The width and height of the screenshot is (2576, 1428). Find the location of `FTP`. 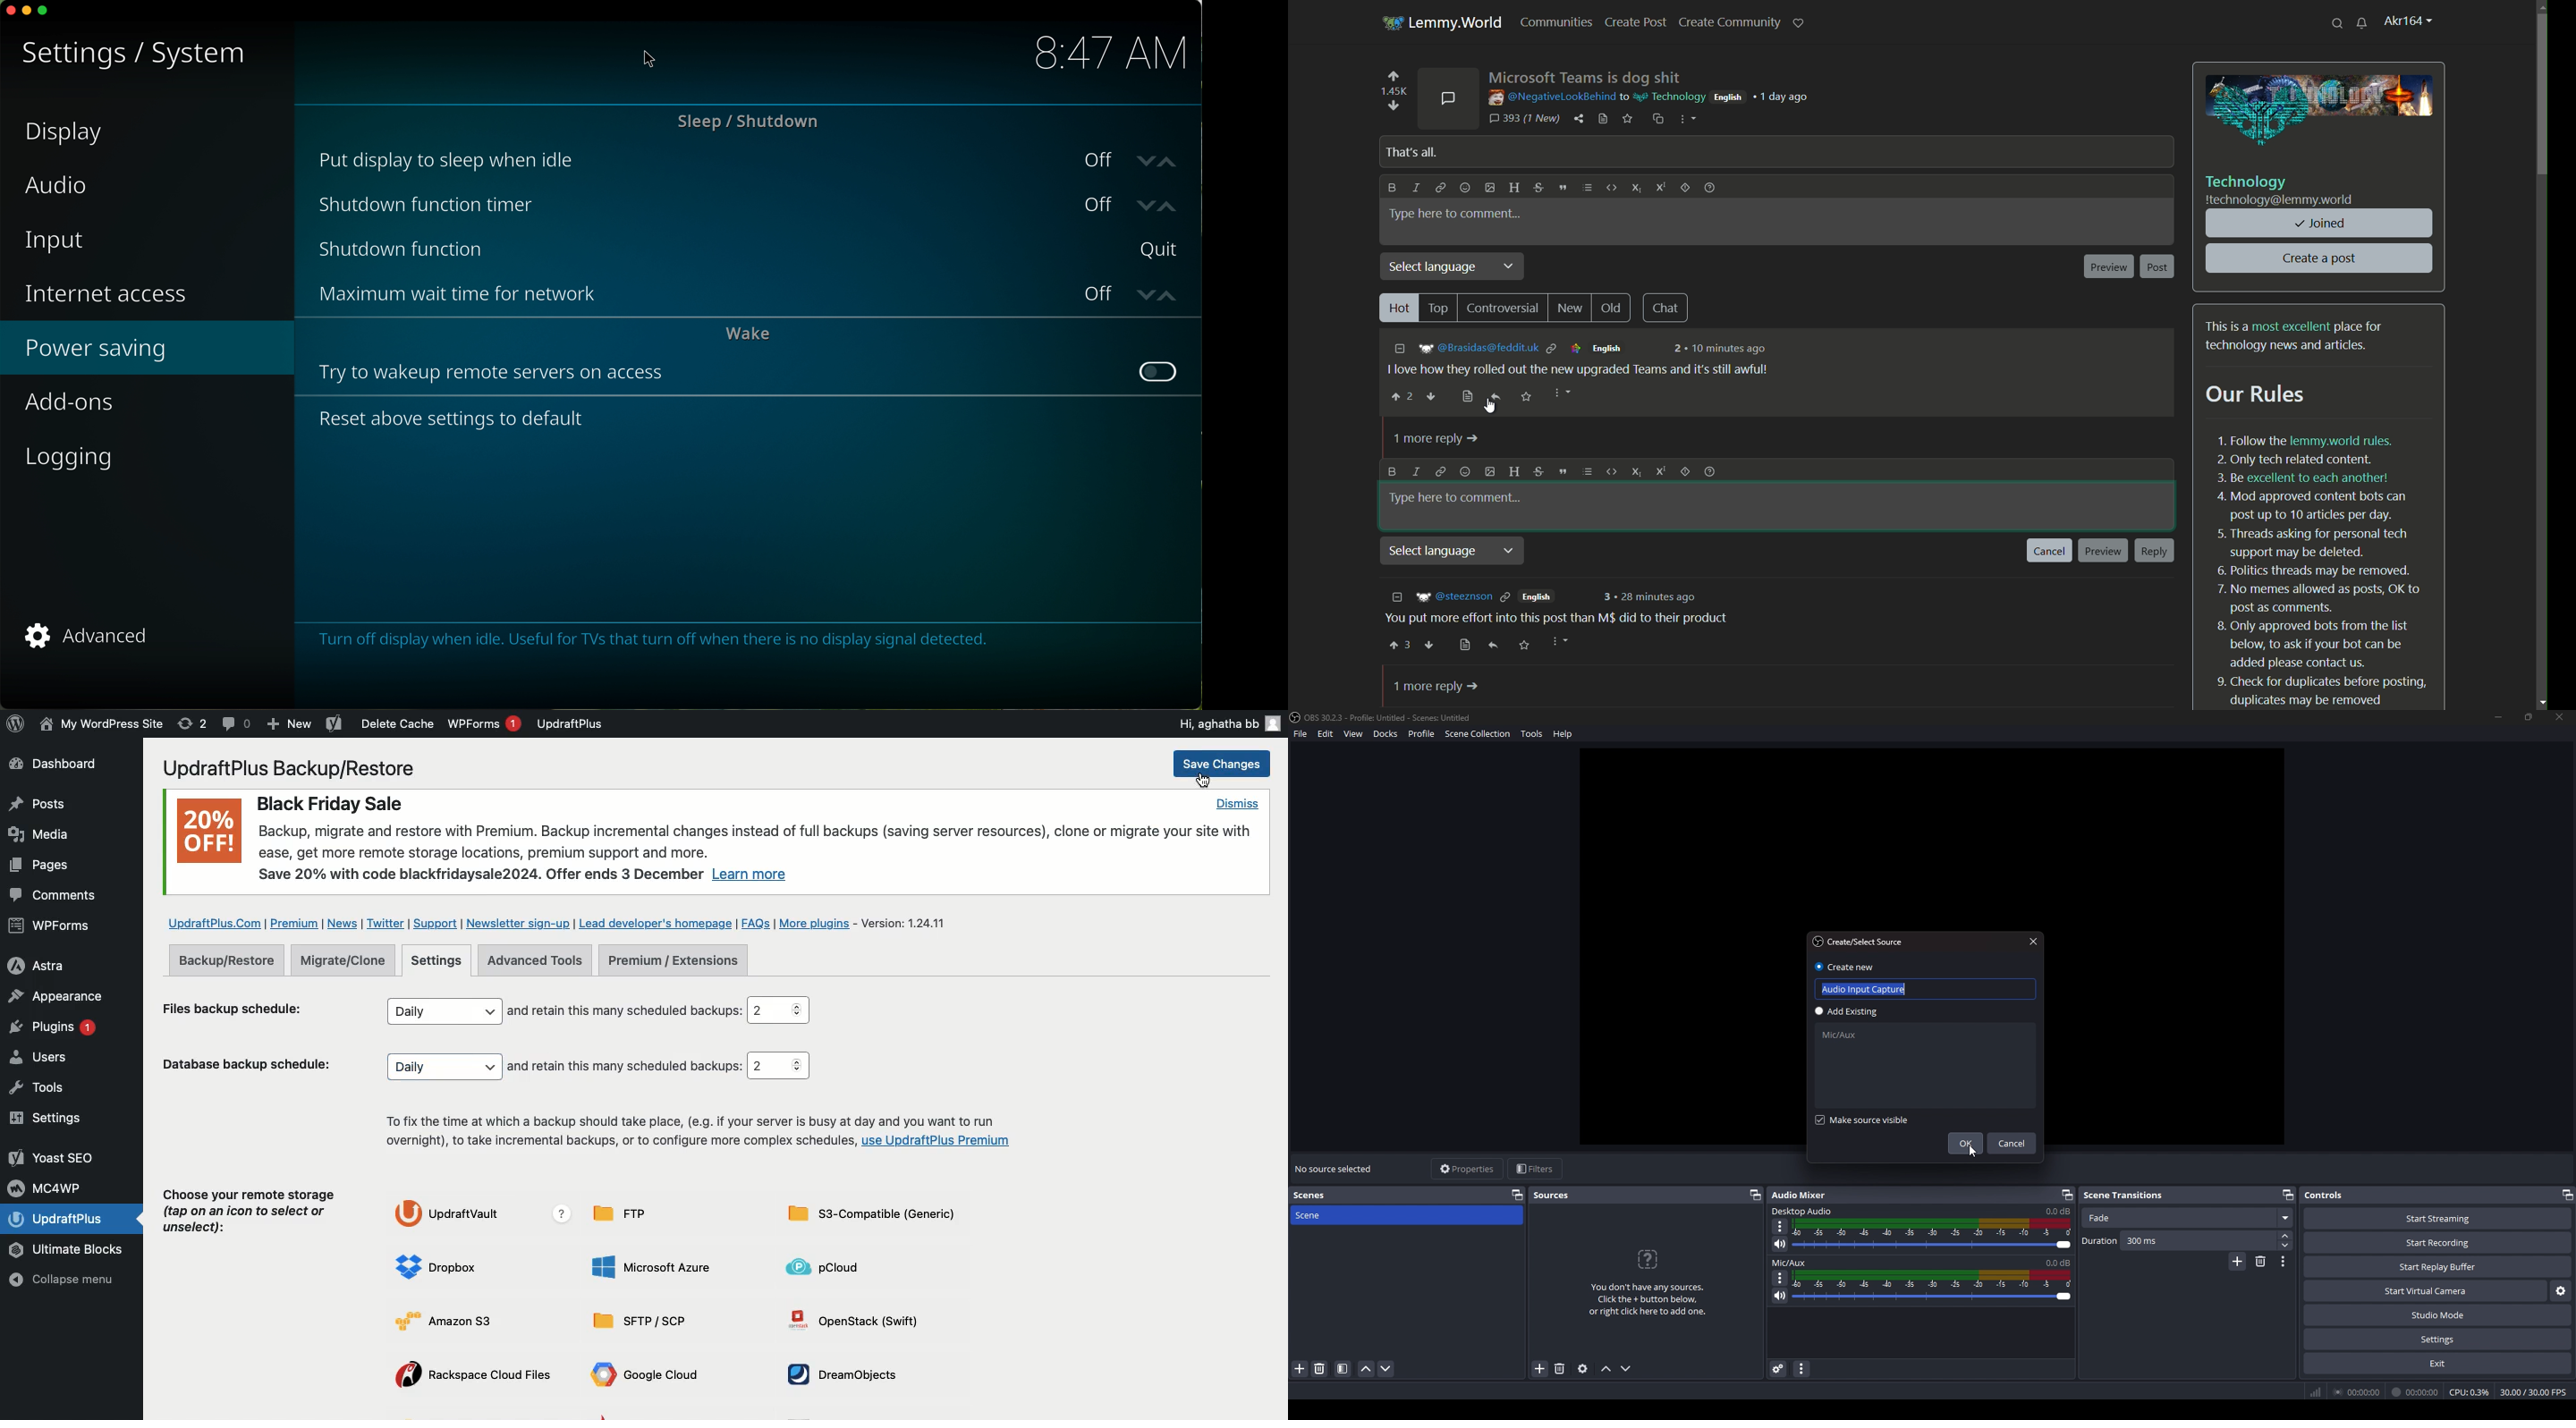

FTP is located at coordinates (627, 1213).